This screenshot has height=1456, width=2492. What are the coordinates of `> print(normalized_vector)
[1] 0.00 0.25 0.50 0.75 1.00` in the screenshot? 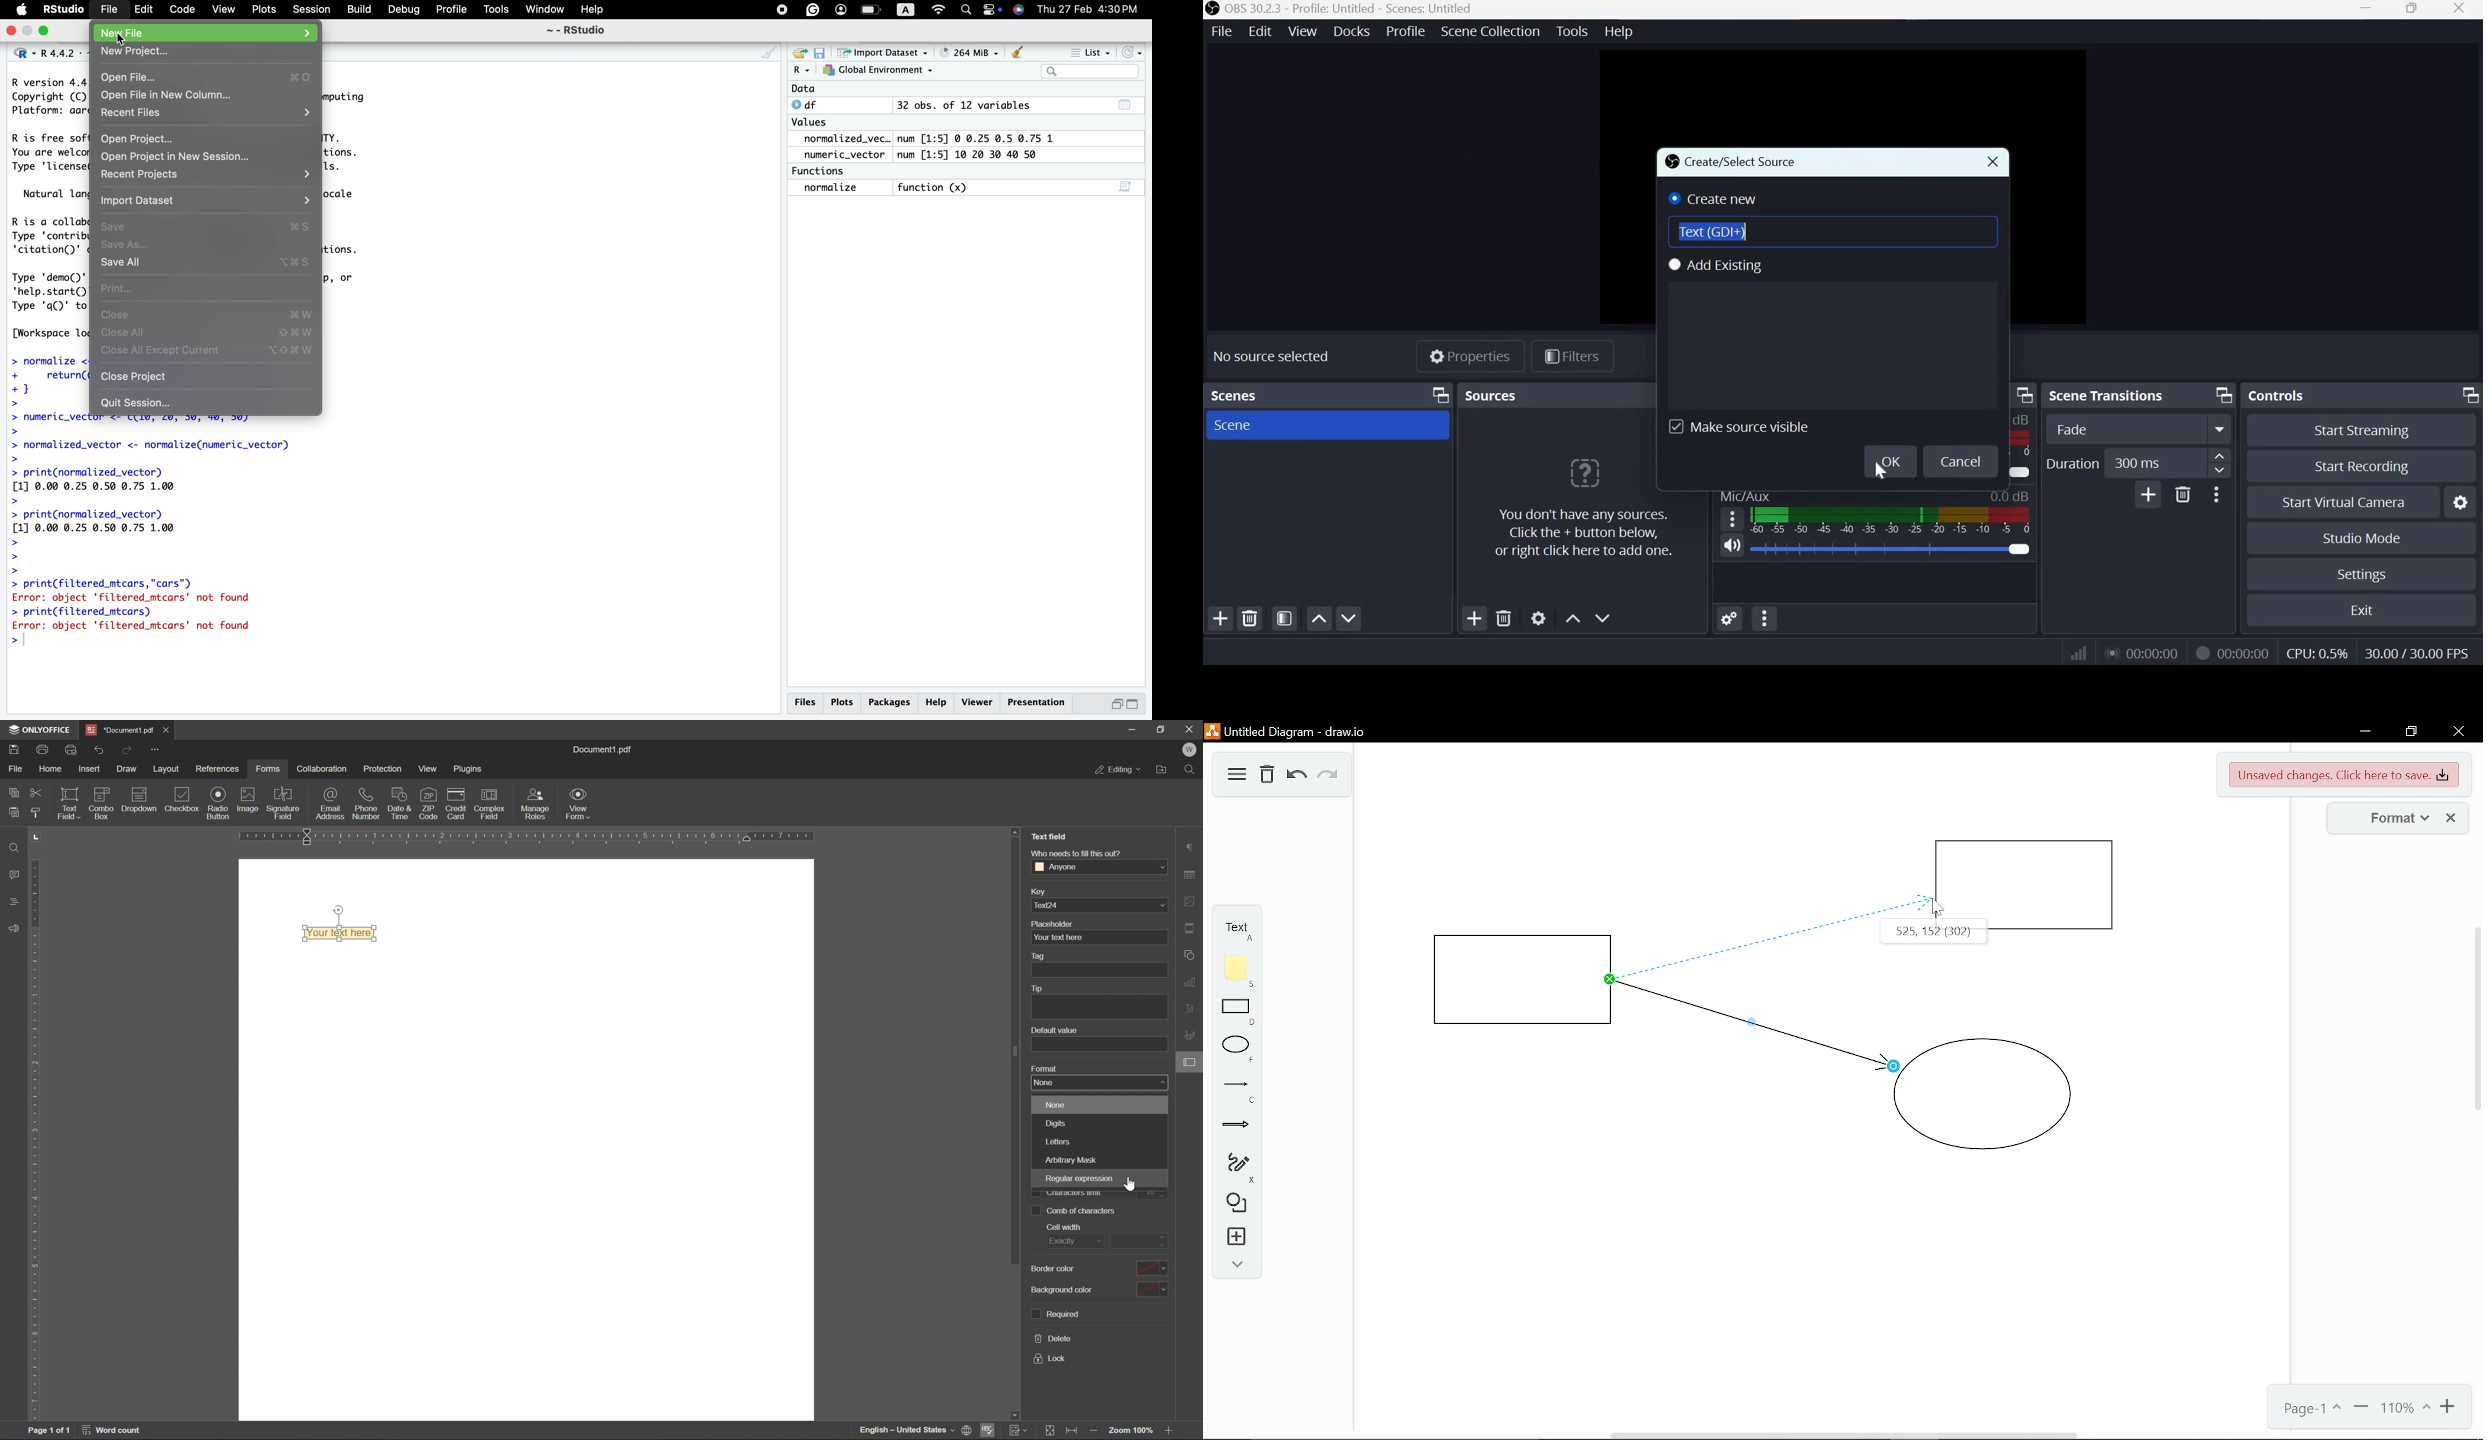 It's located at (103, 542).